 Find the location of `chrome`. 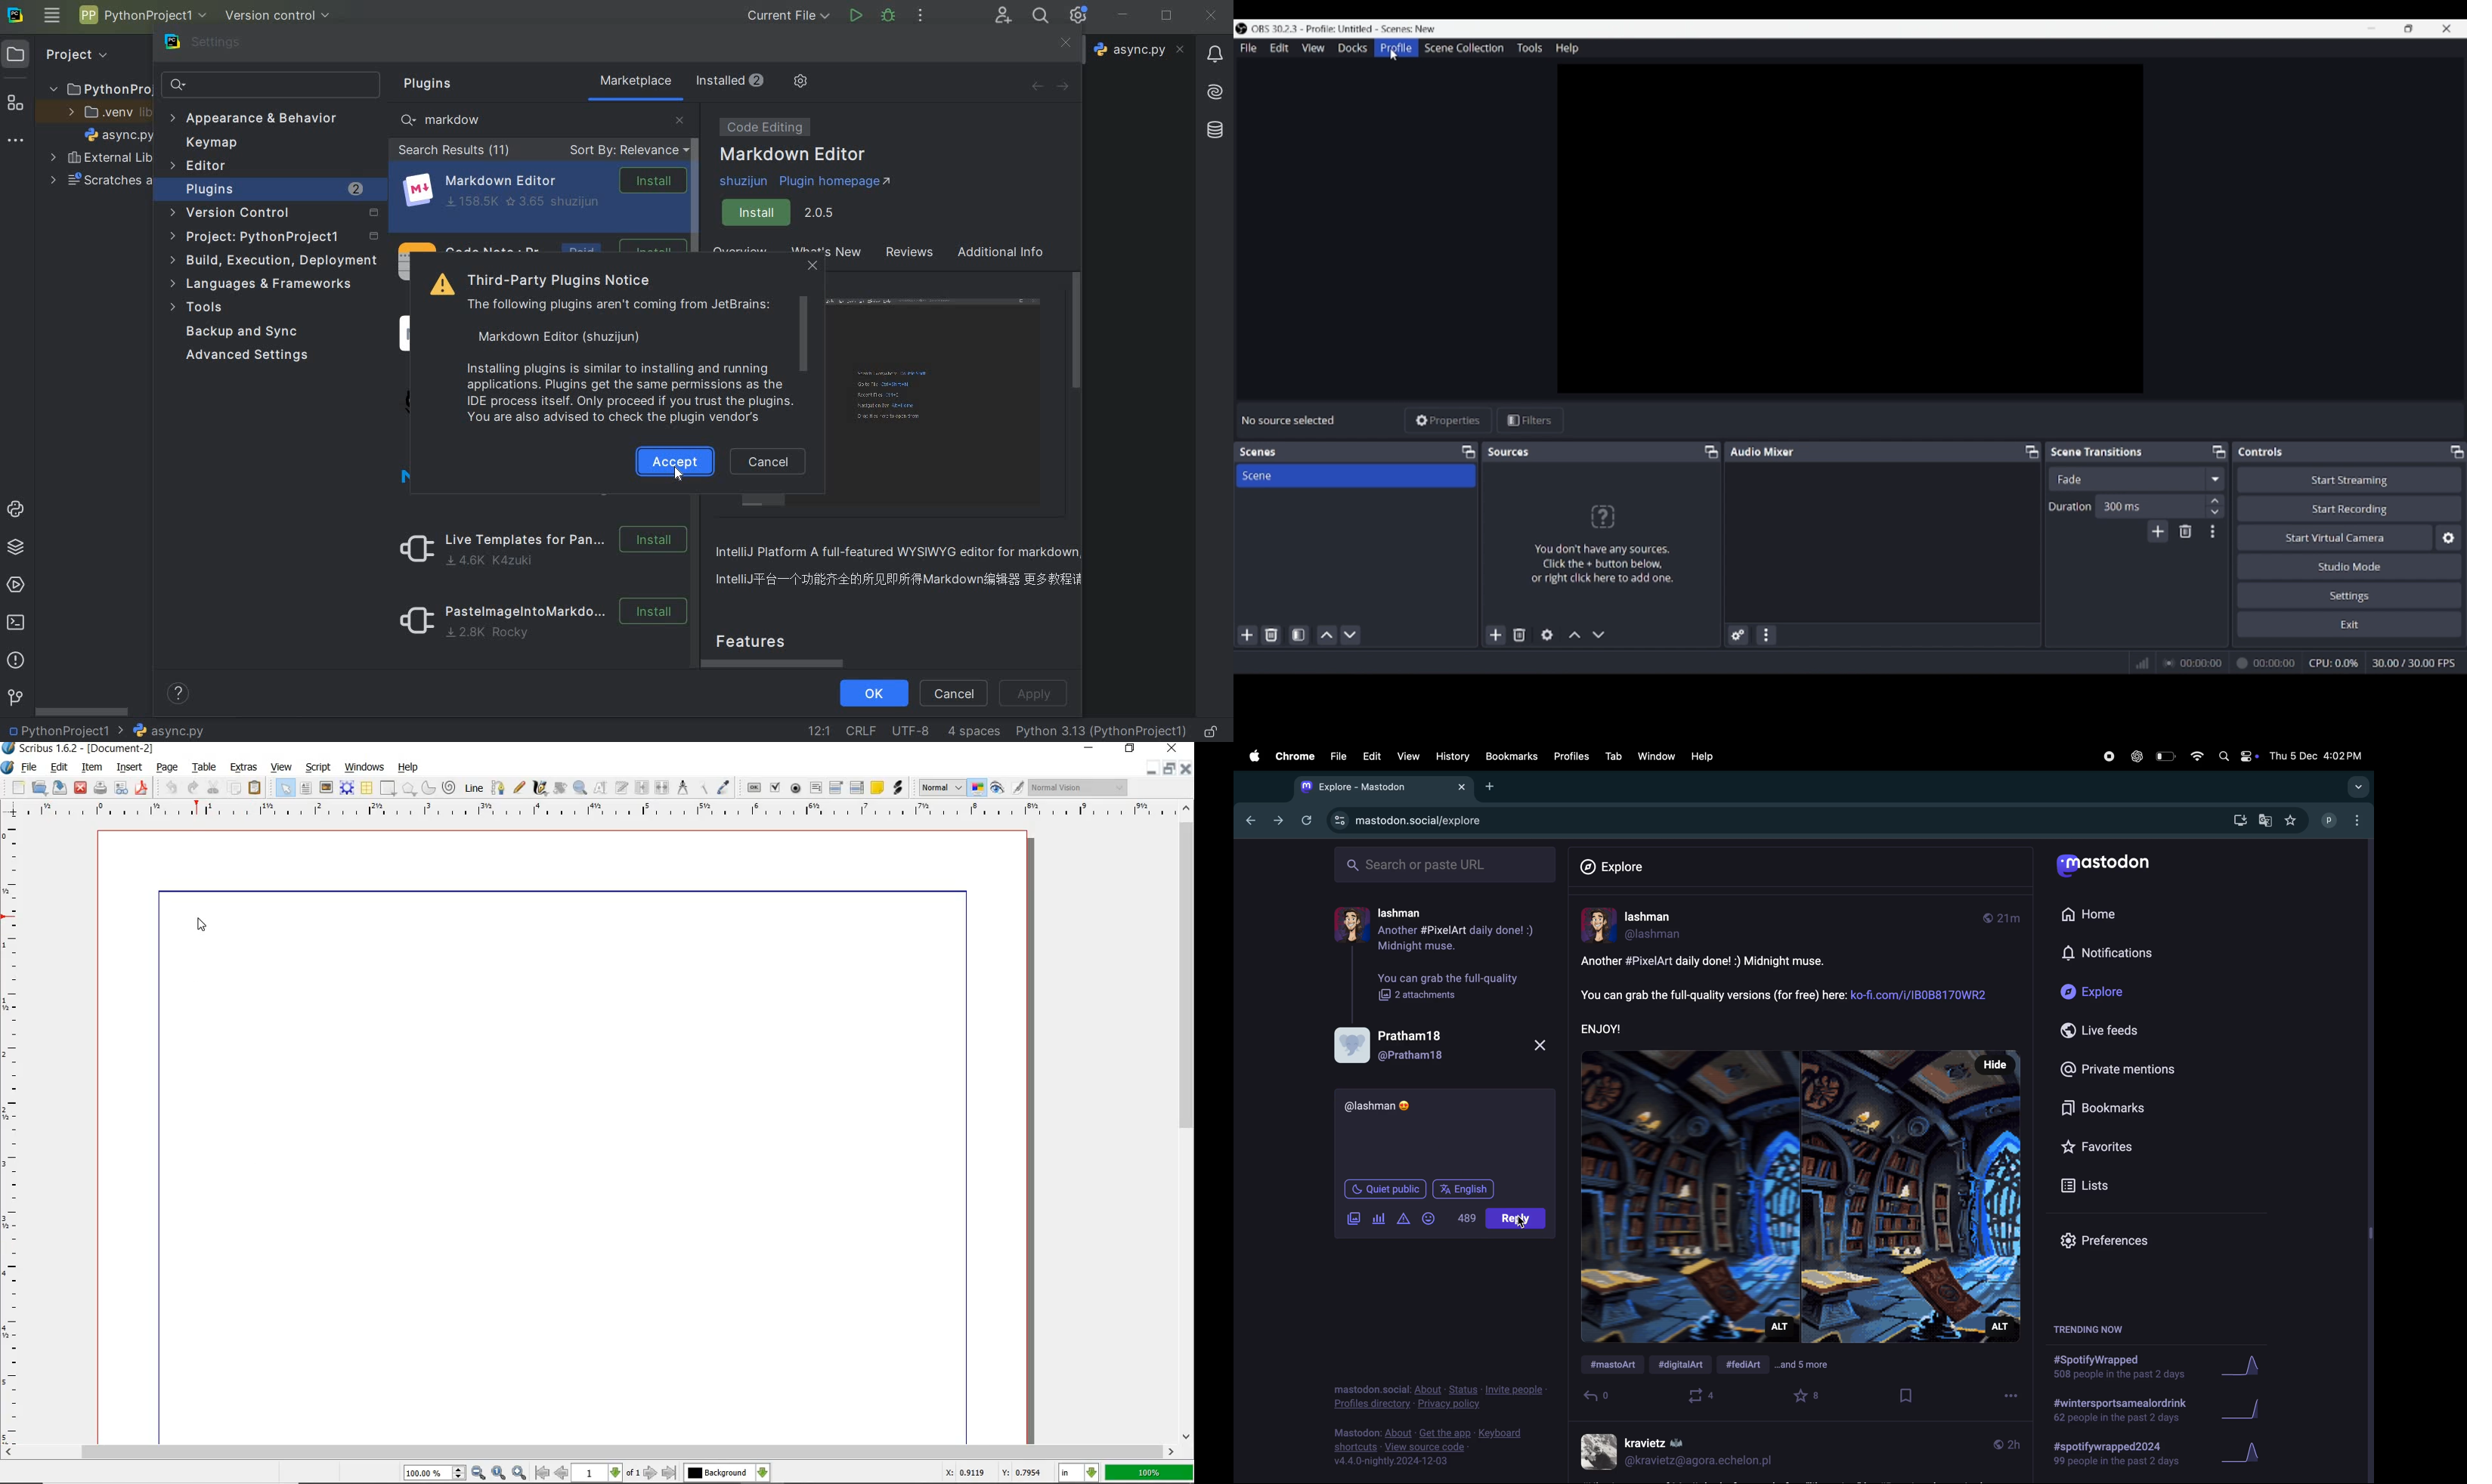

chrome is located at coordinates (1296, 757).